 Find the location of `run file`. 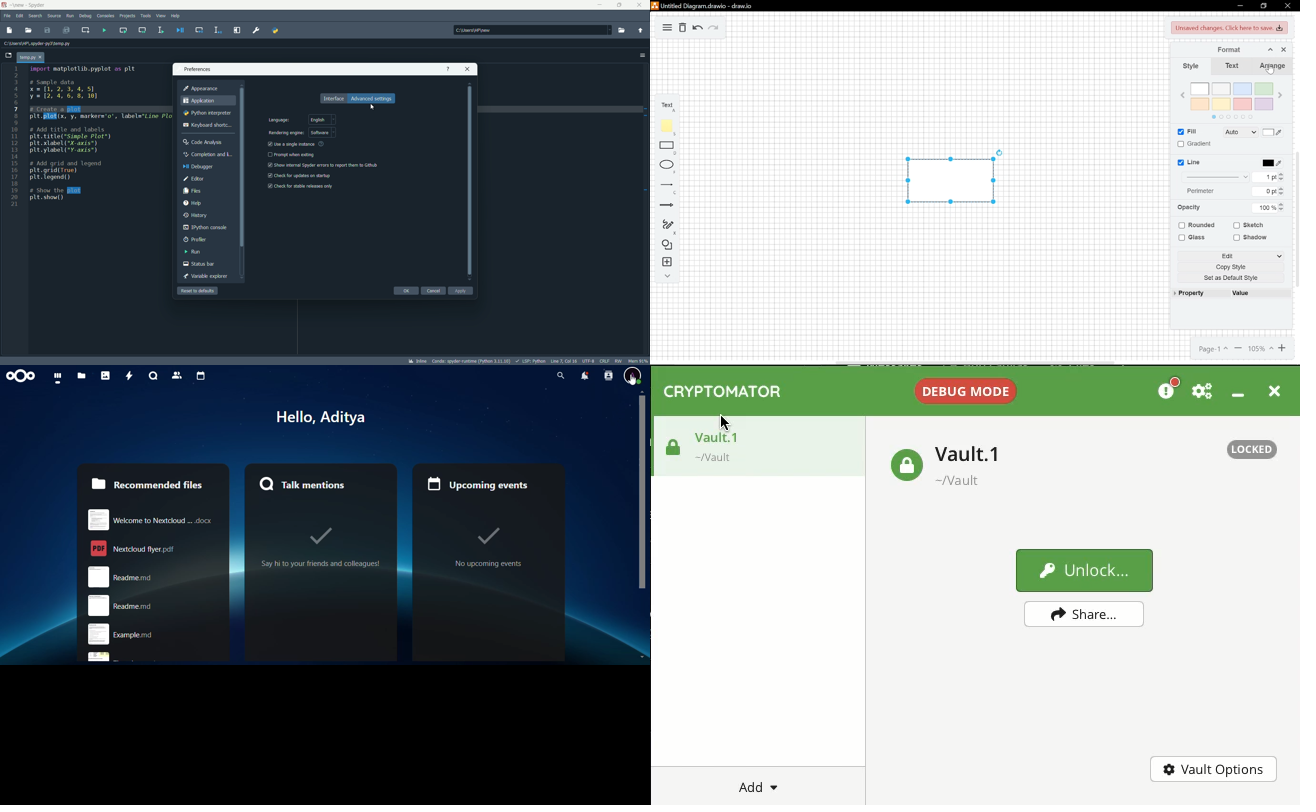

run file is located at coordinates (104, 31).